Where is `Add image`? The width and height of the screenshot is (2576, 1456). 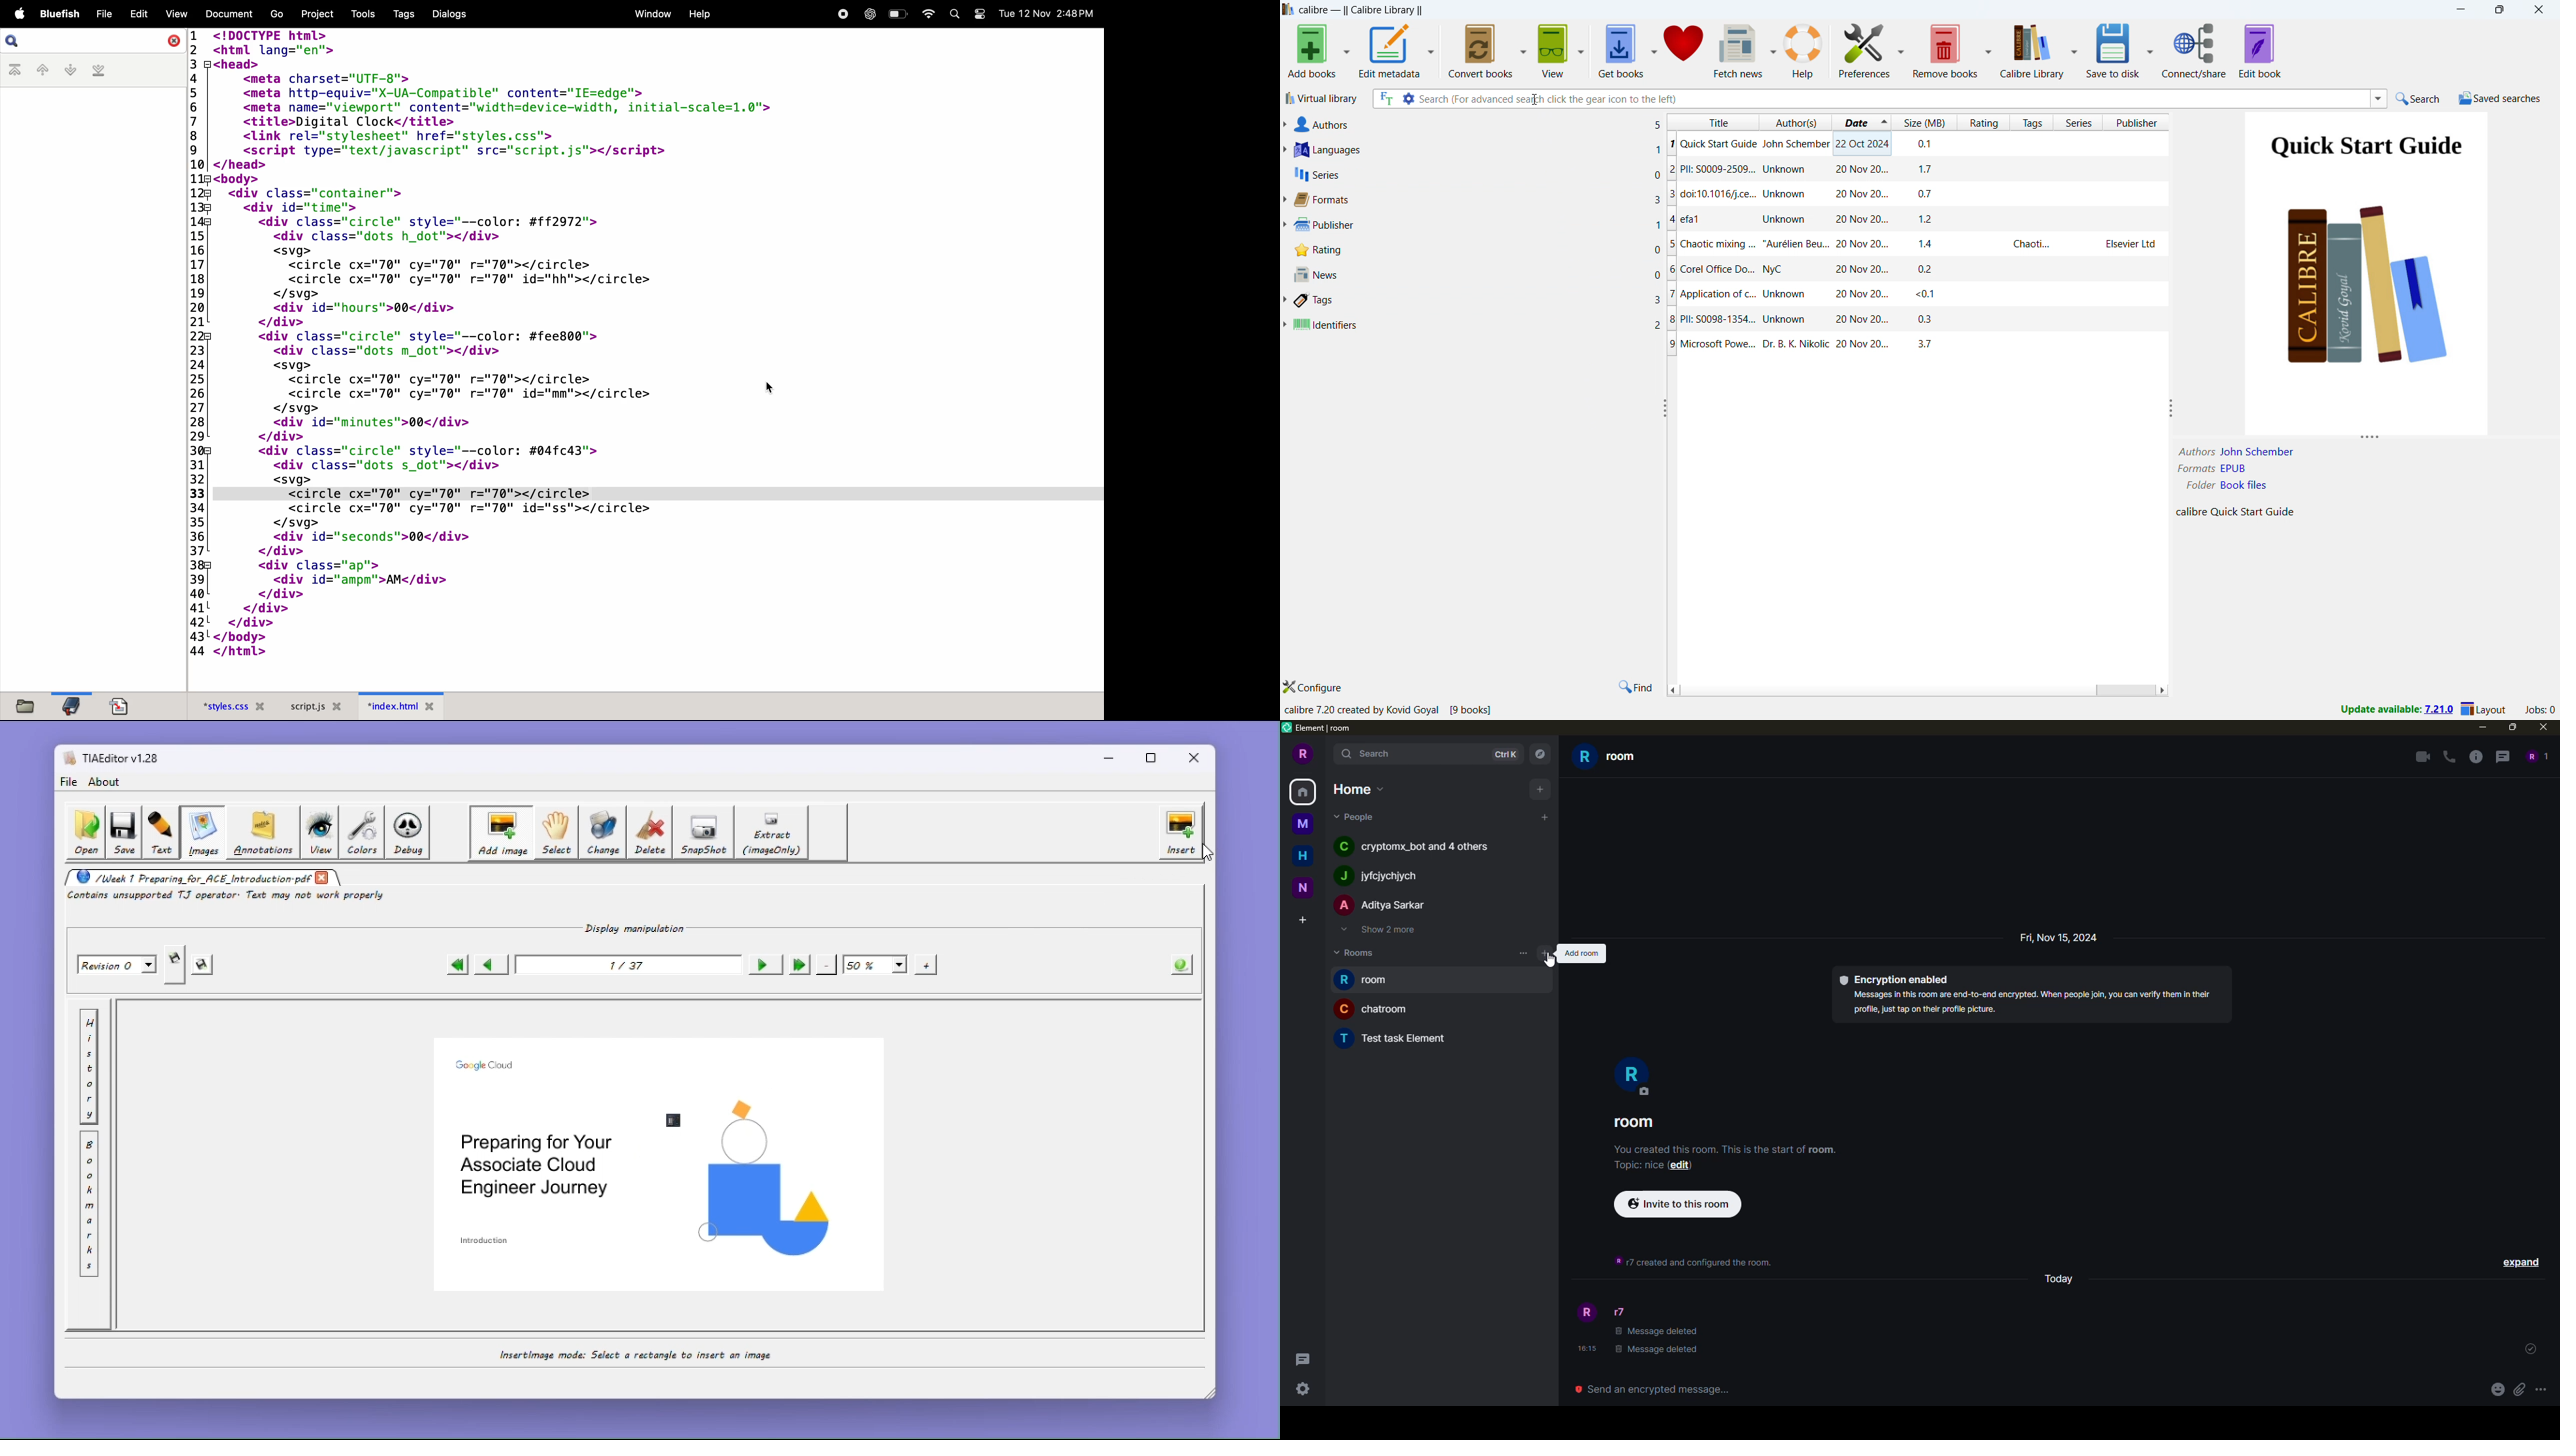 Add image is located at coordinates (500, 833).